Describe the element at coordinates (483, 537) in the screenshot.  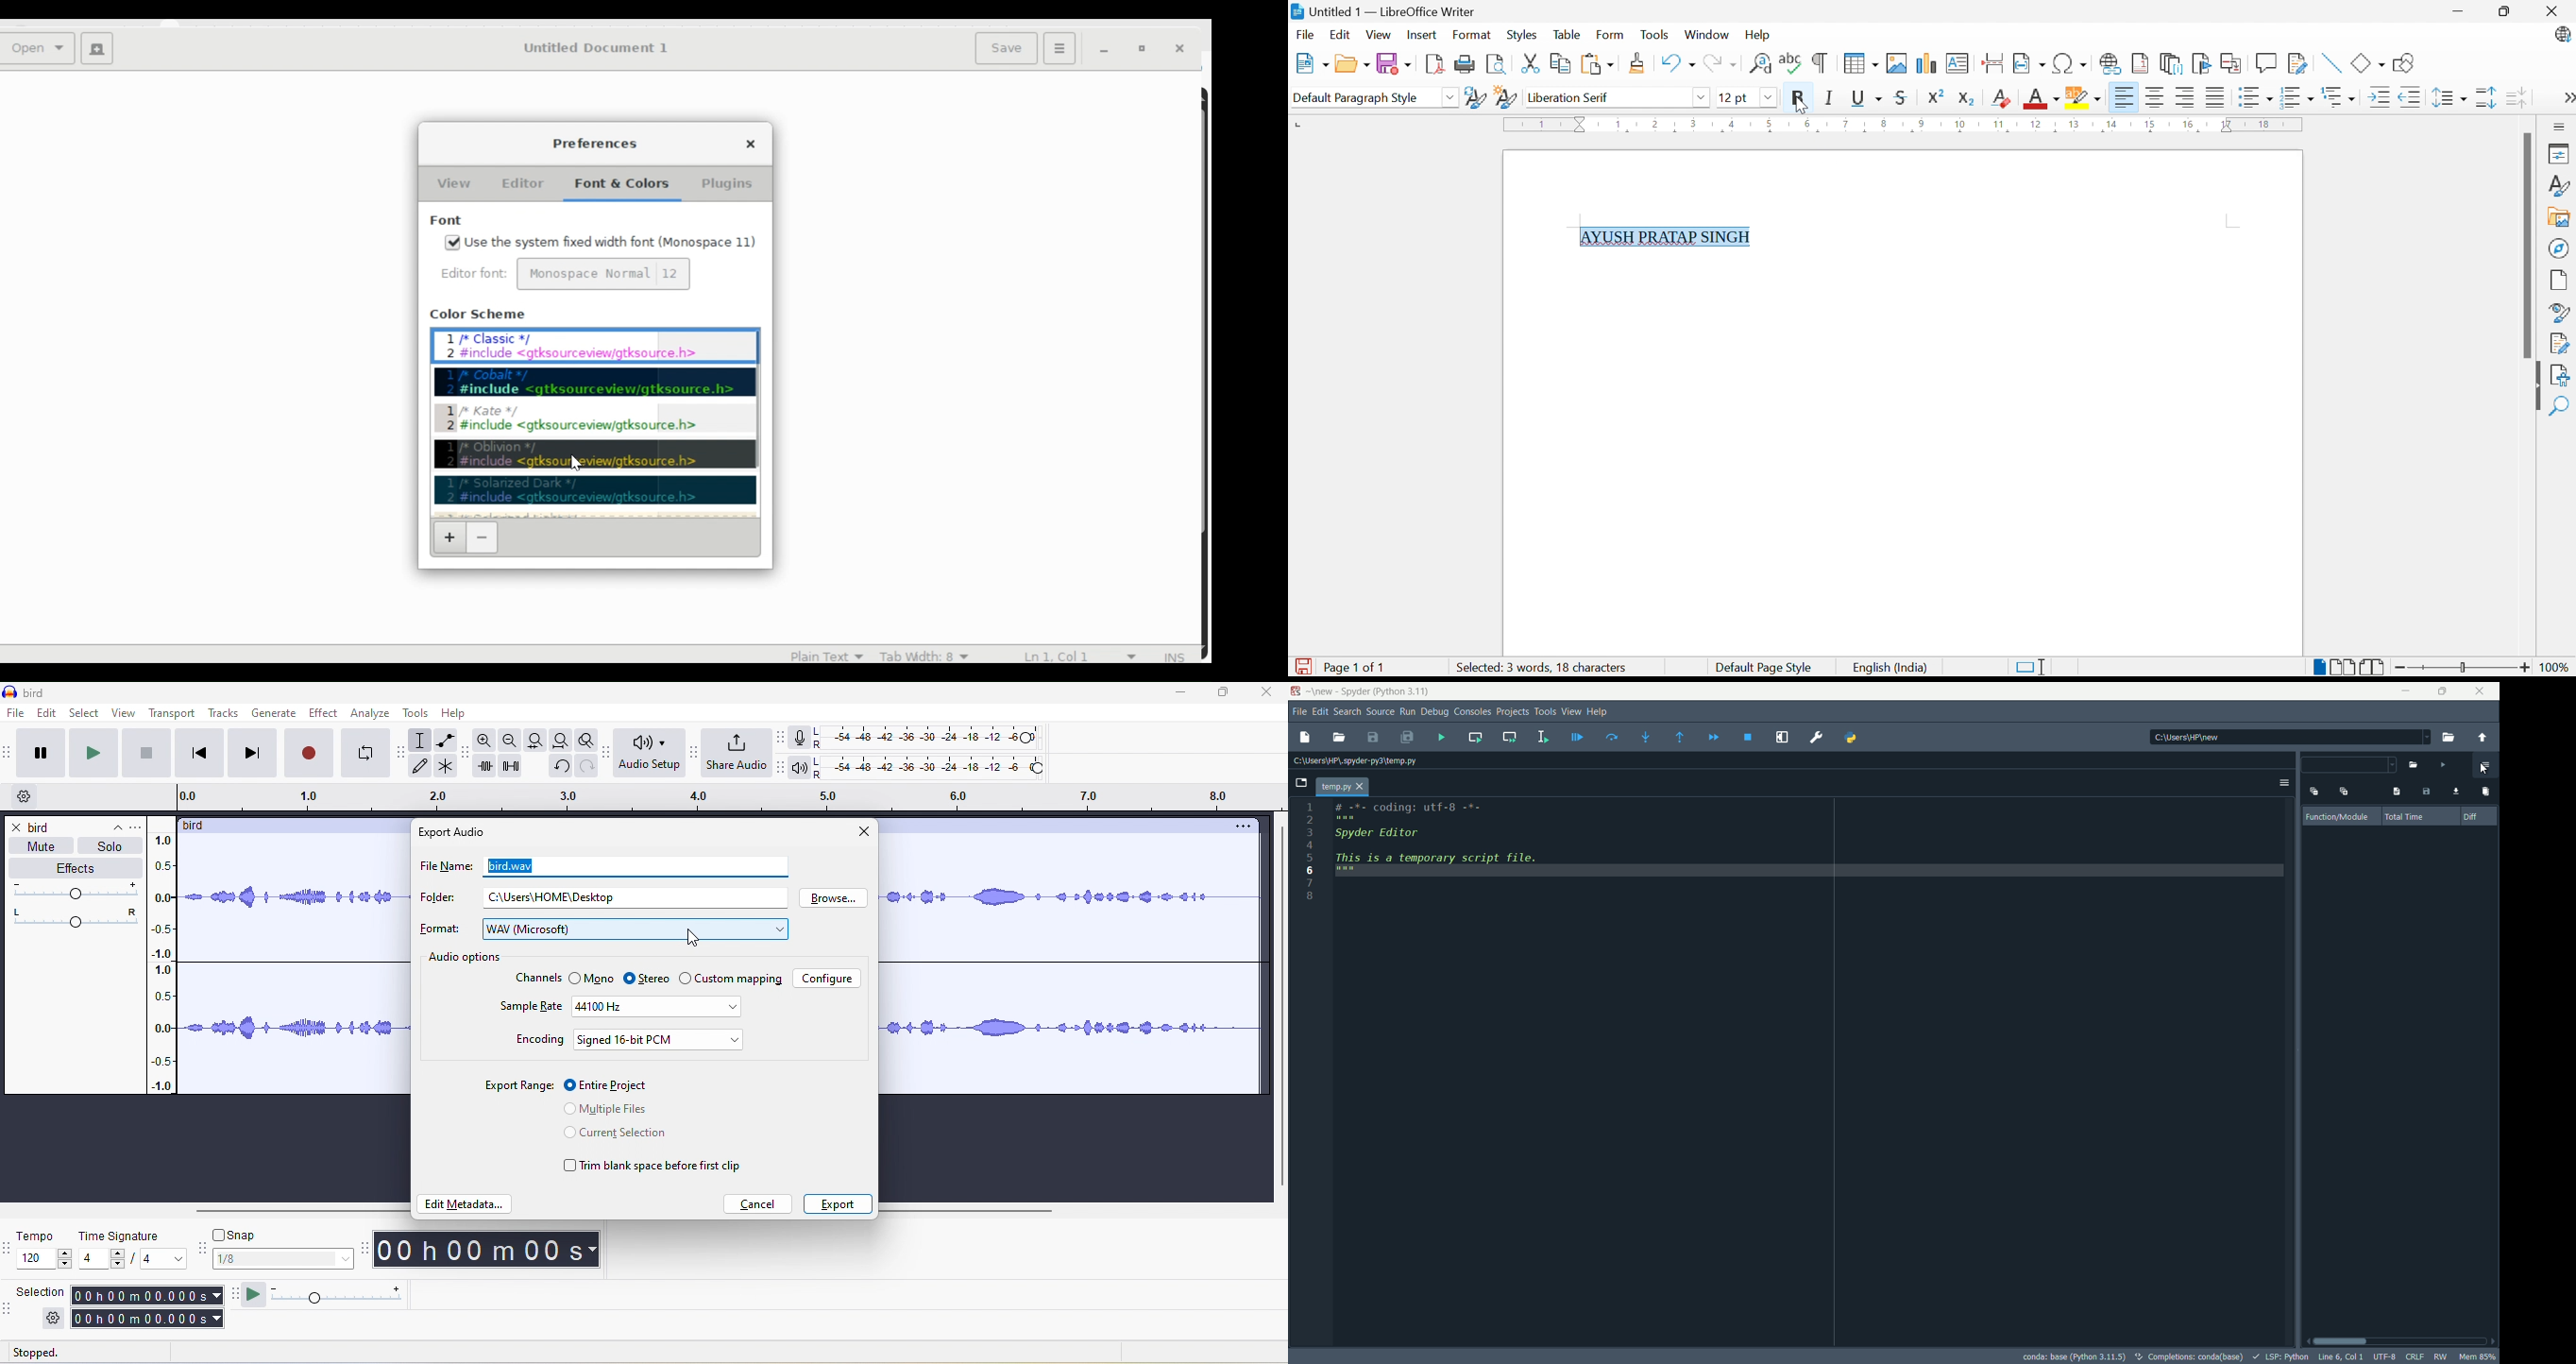
I see `Remove color scheme options` at that location.